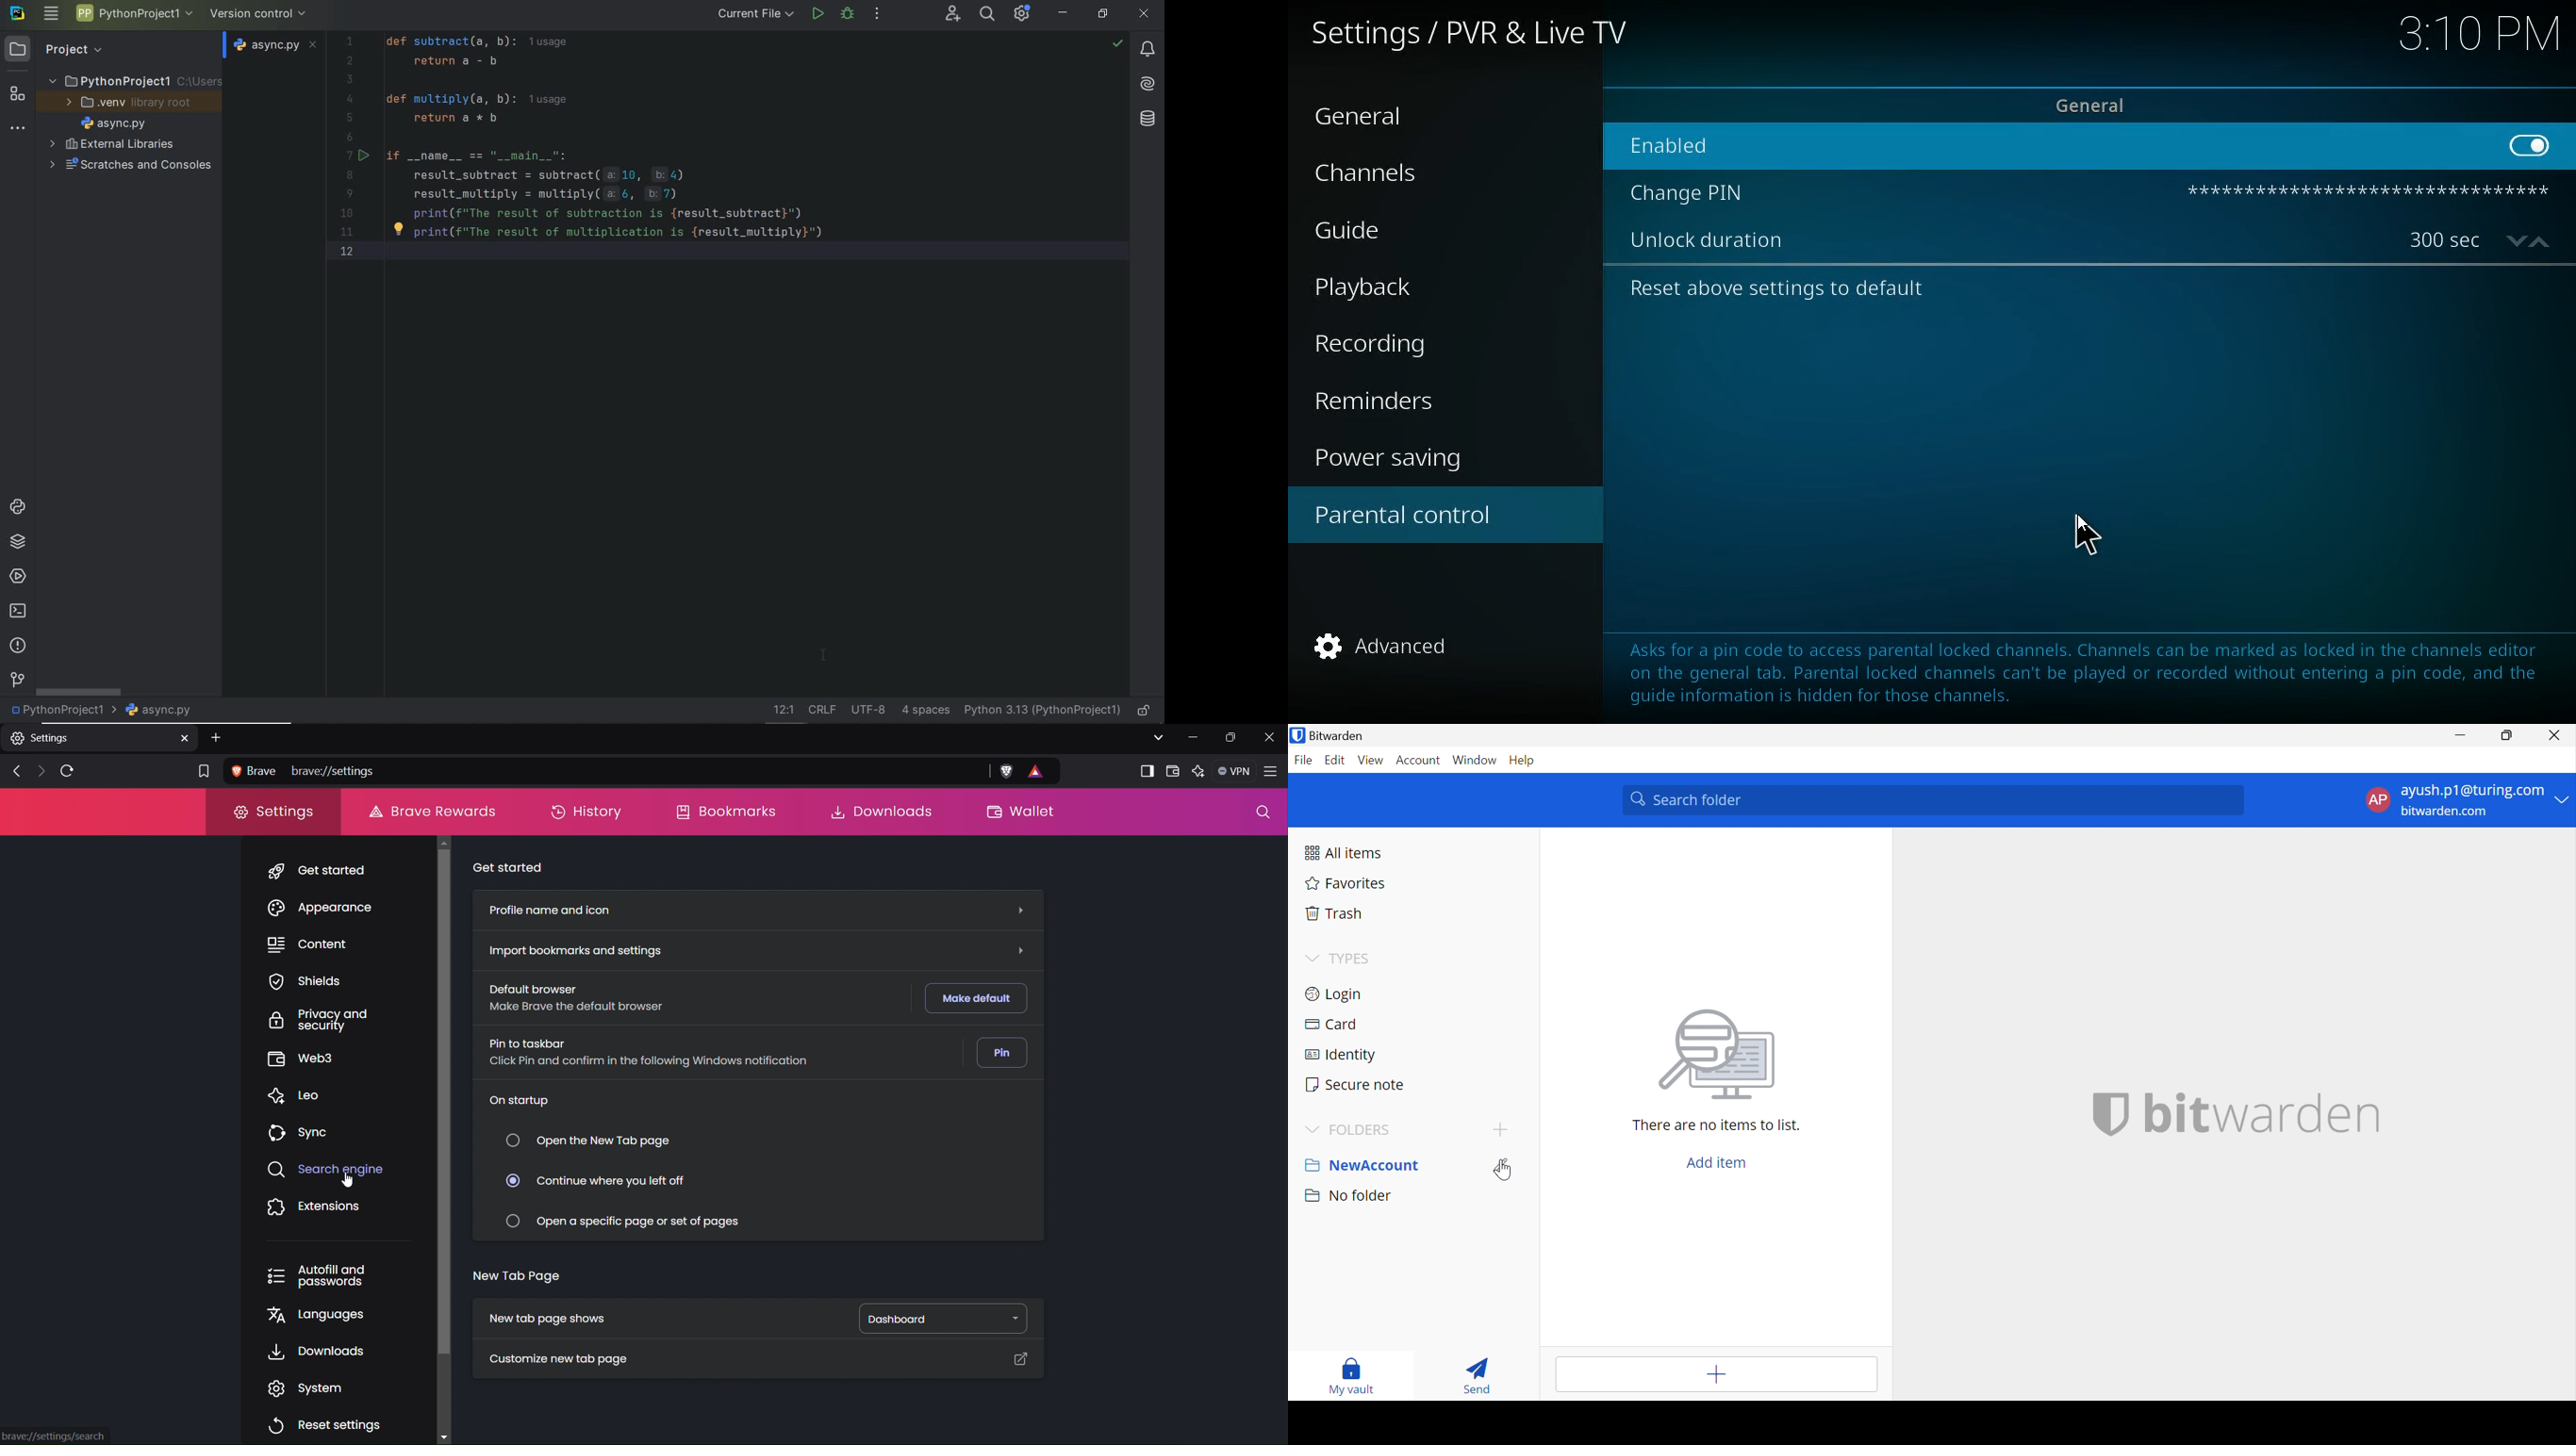 This screenshot has height=1456, width=2576. What do you see at coordinates (1259, 815) in the screenshot?
I see `Search` at bounding box center [1259, 815].